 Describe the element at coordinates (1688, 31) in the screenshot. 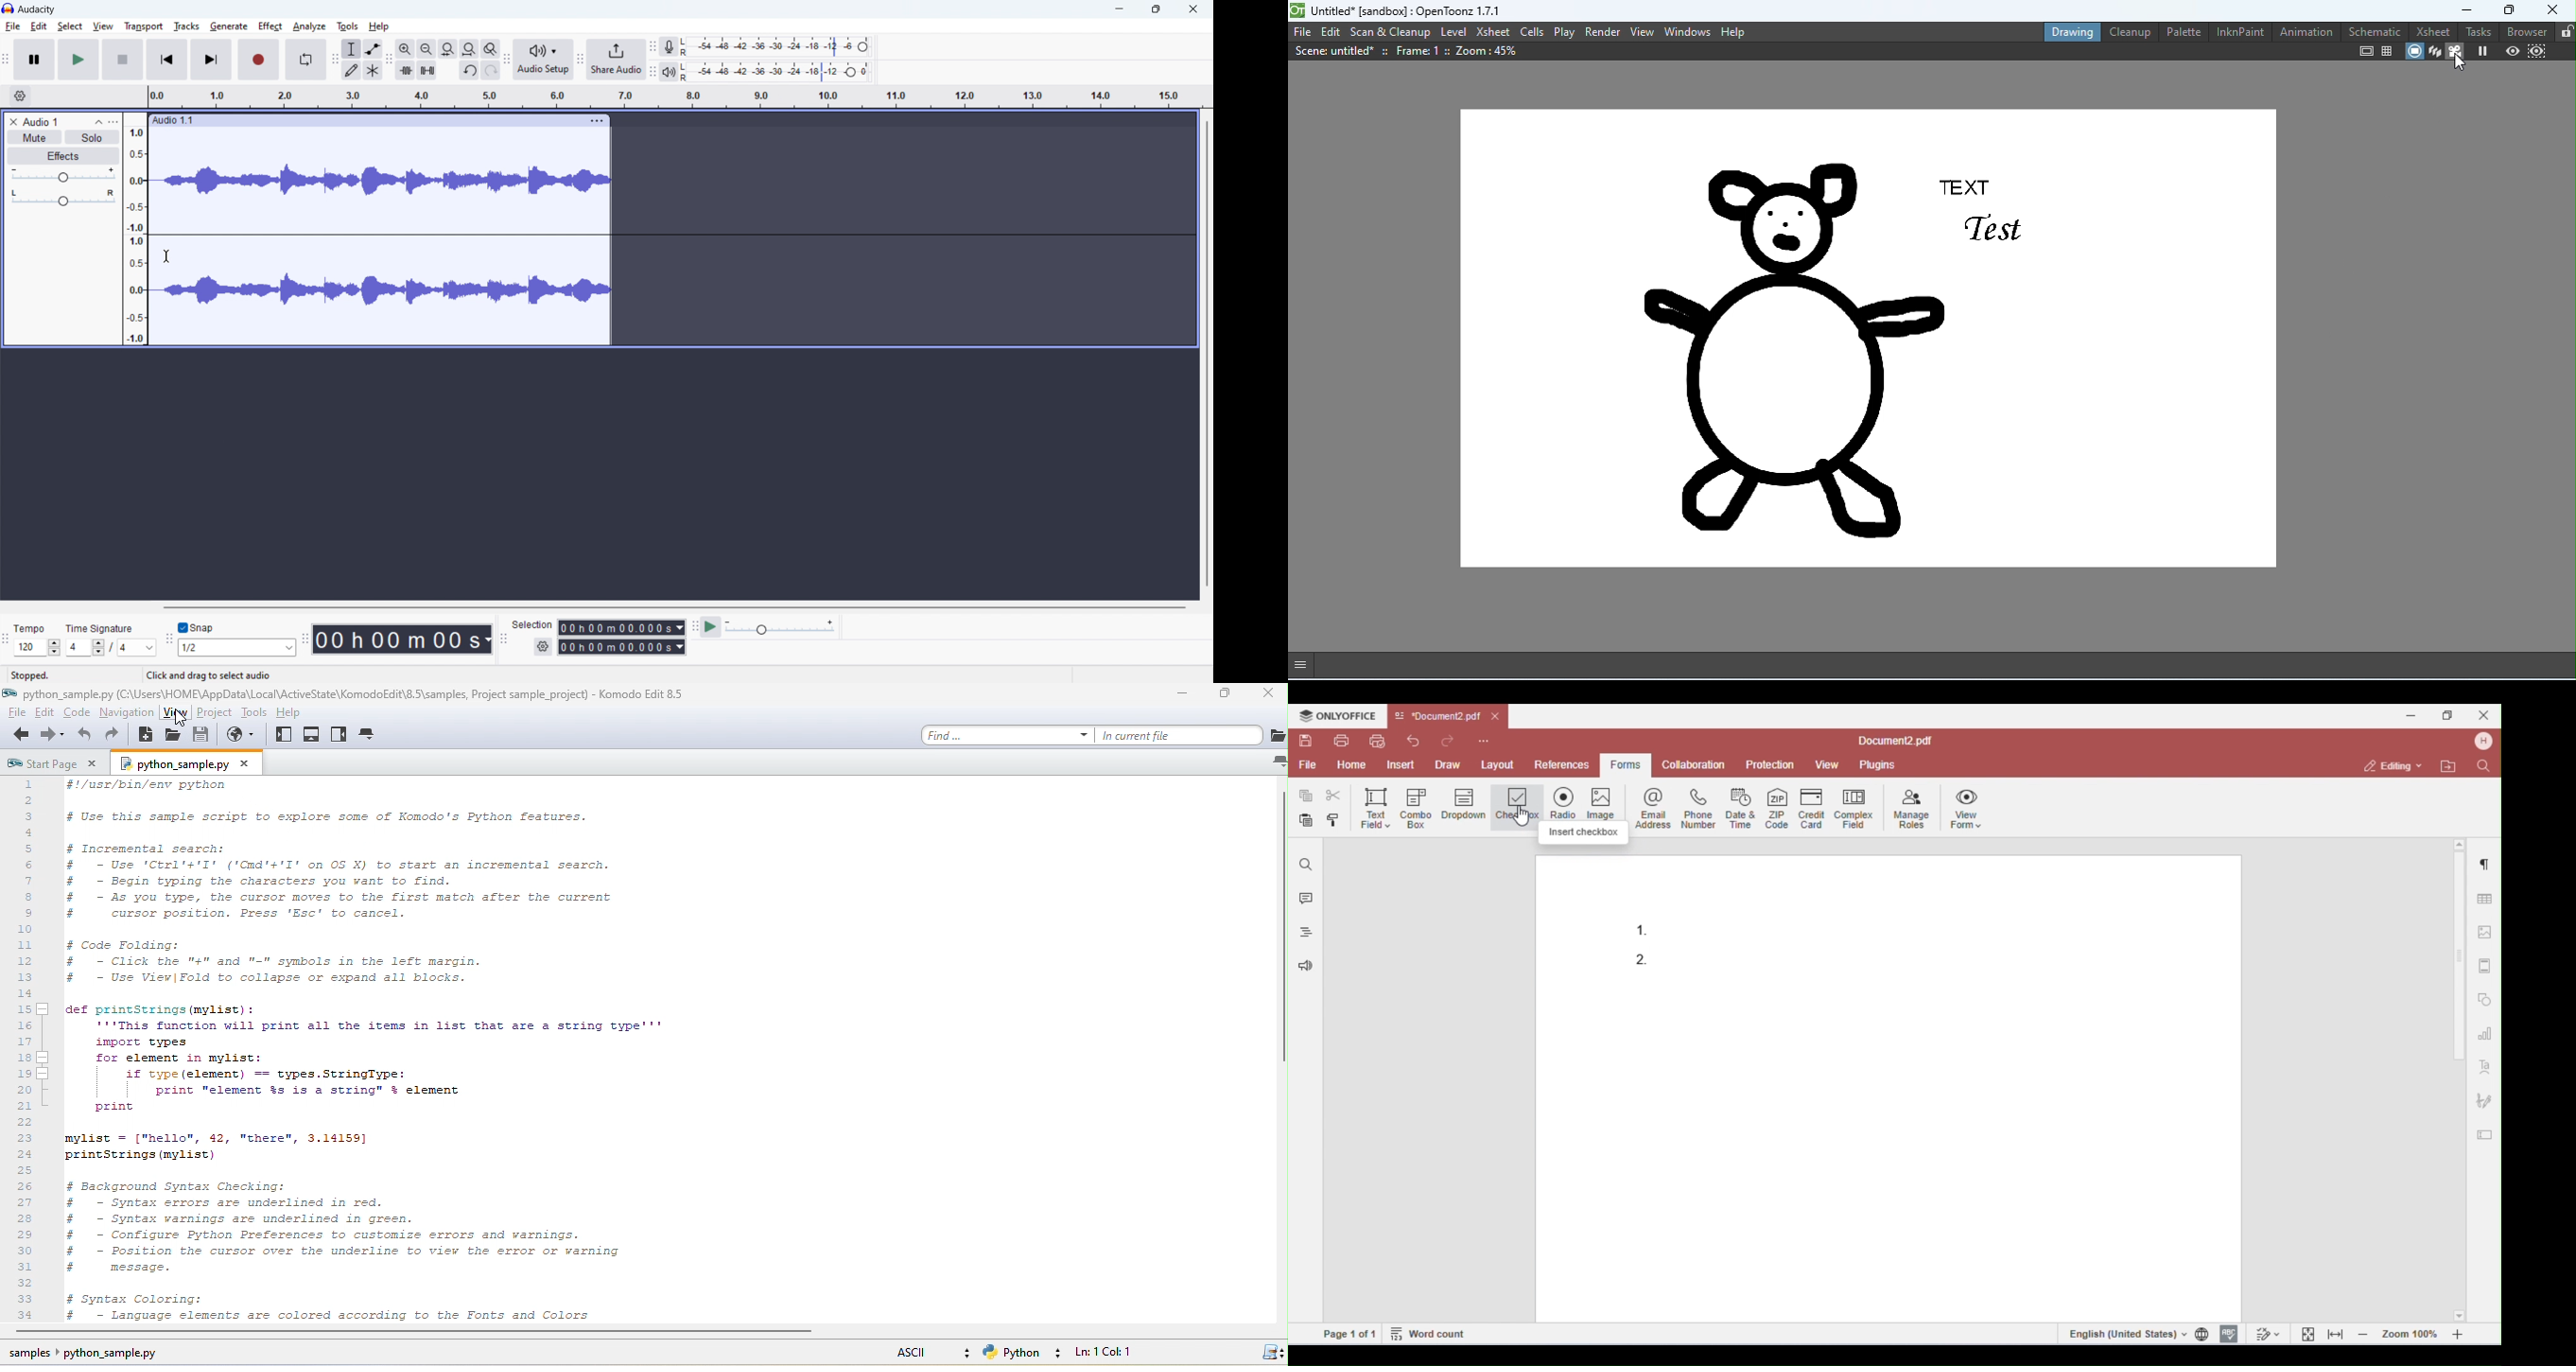

I see `windows` at that location.